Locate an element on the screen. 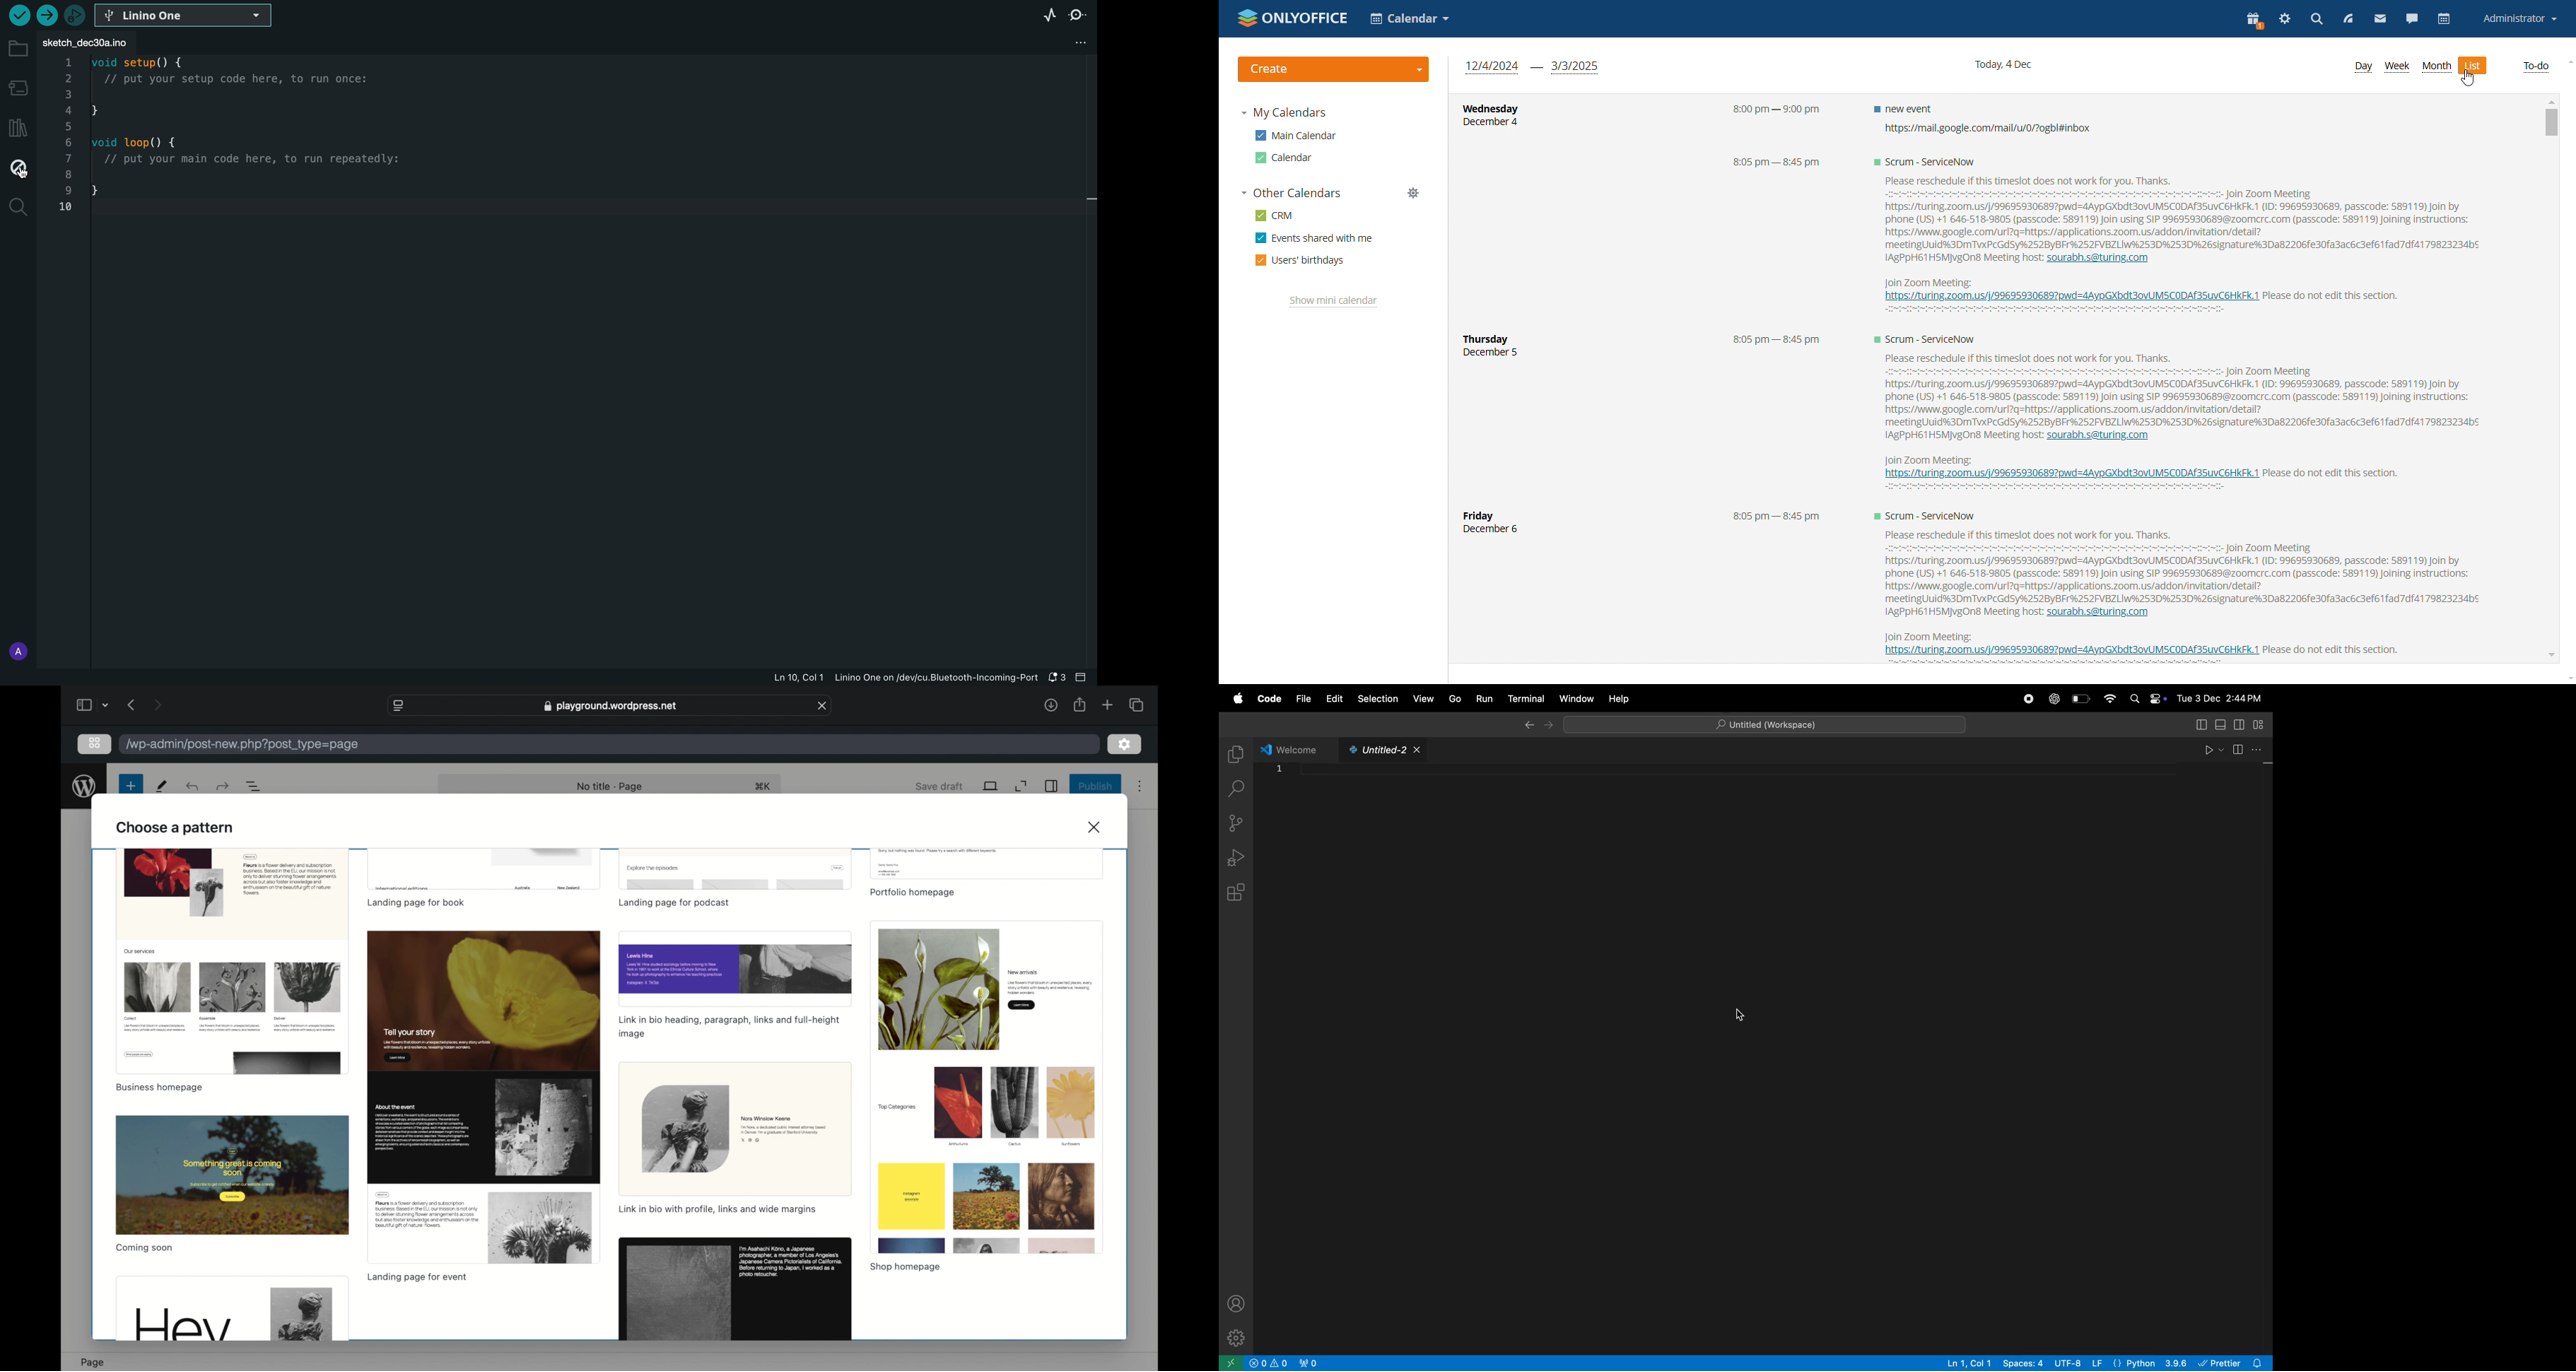  next is located at coordinates (157, 705).